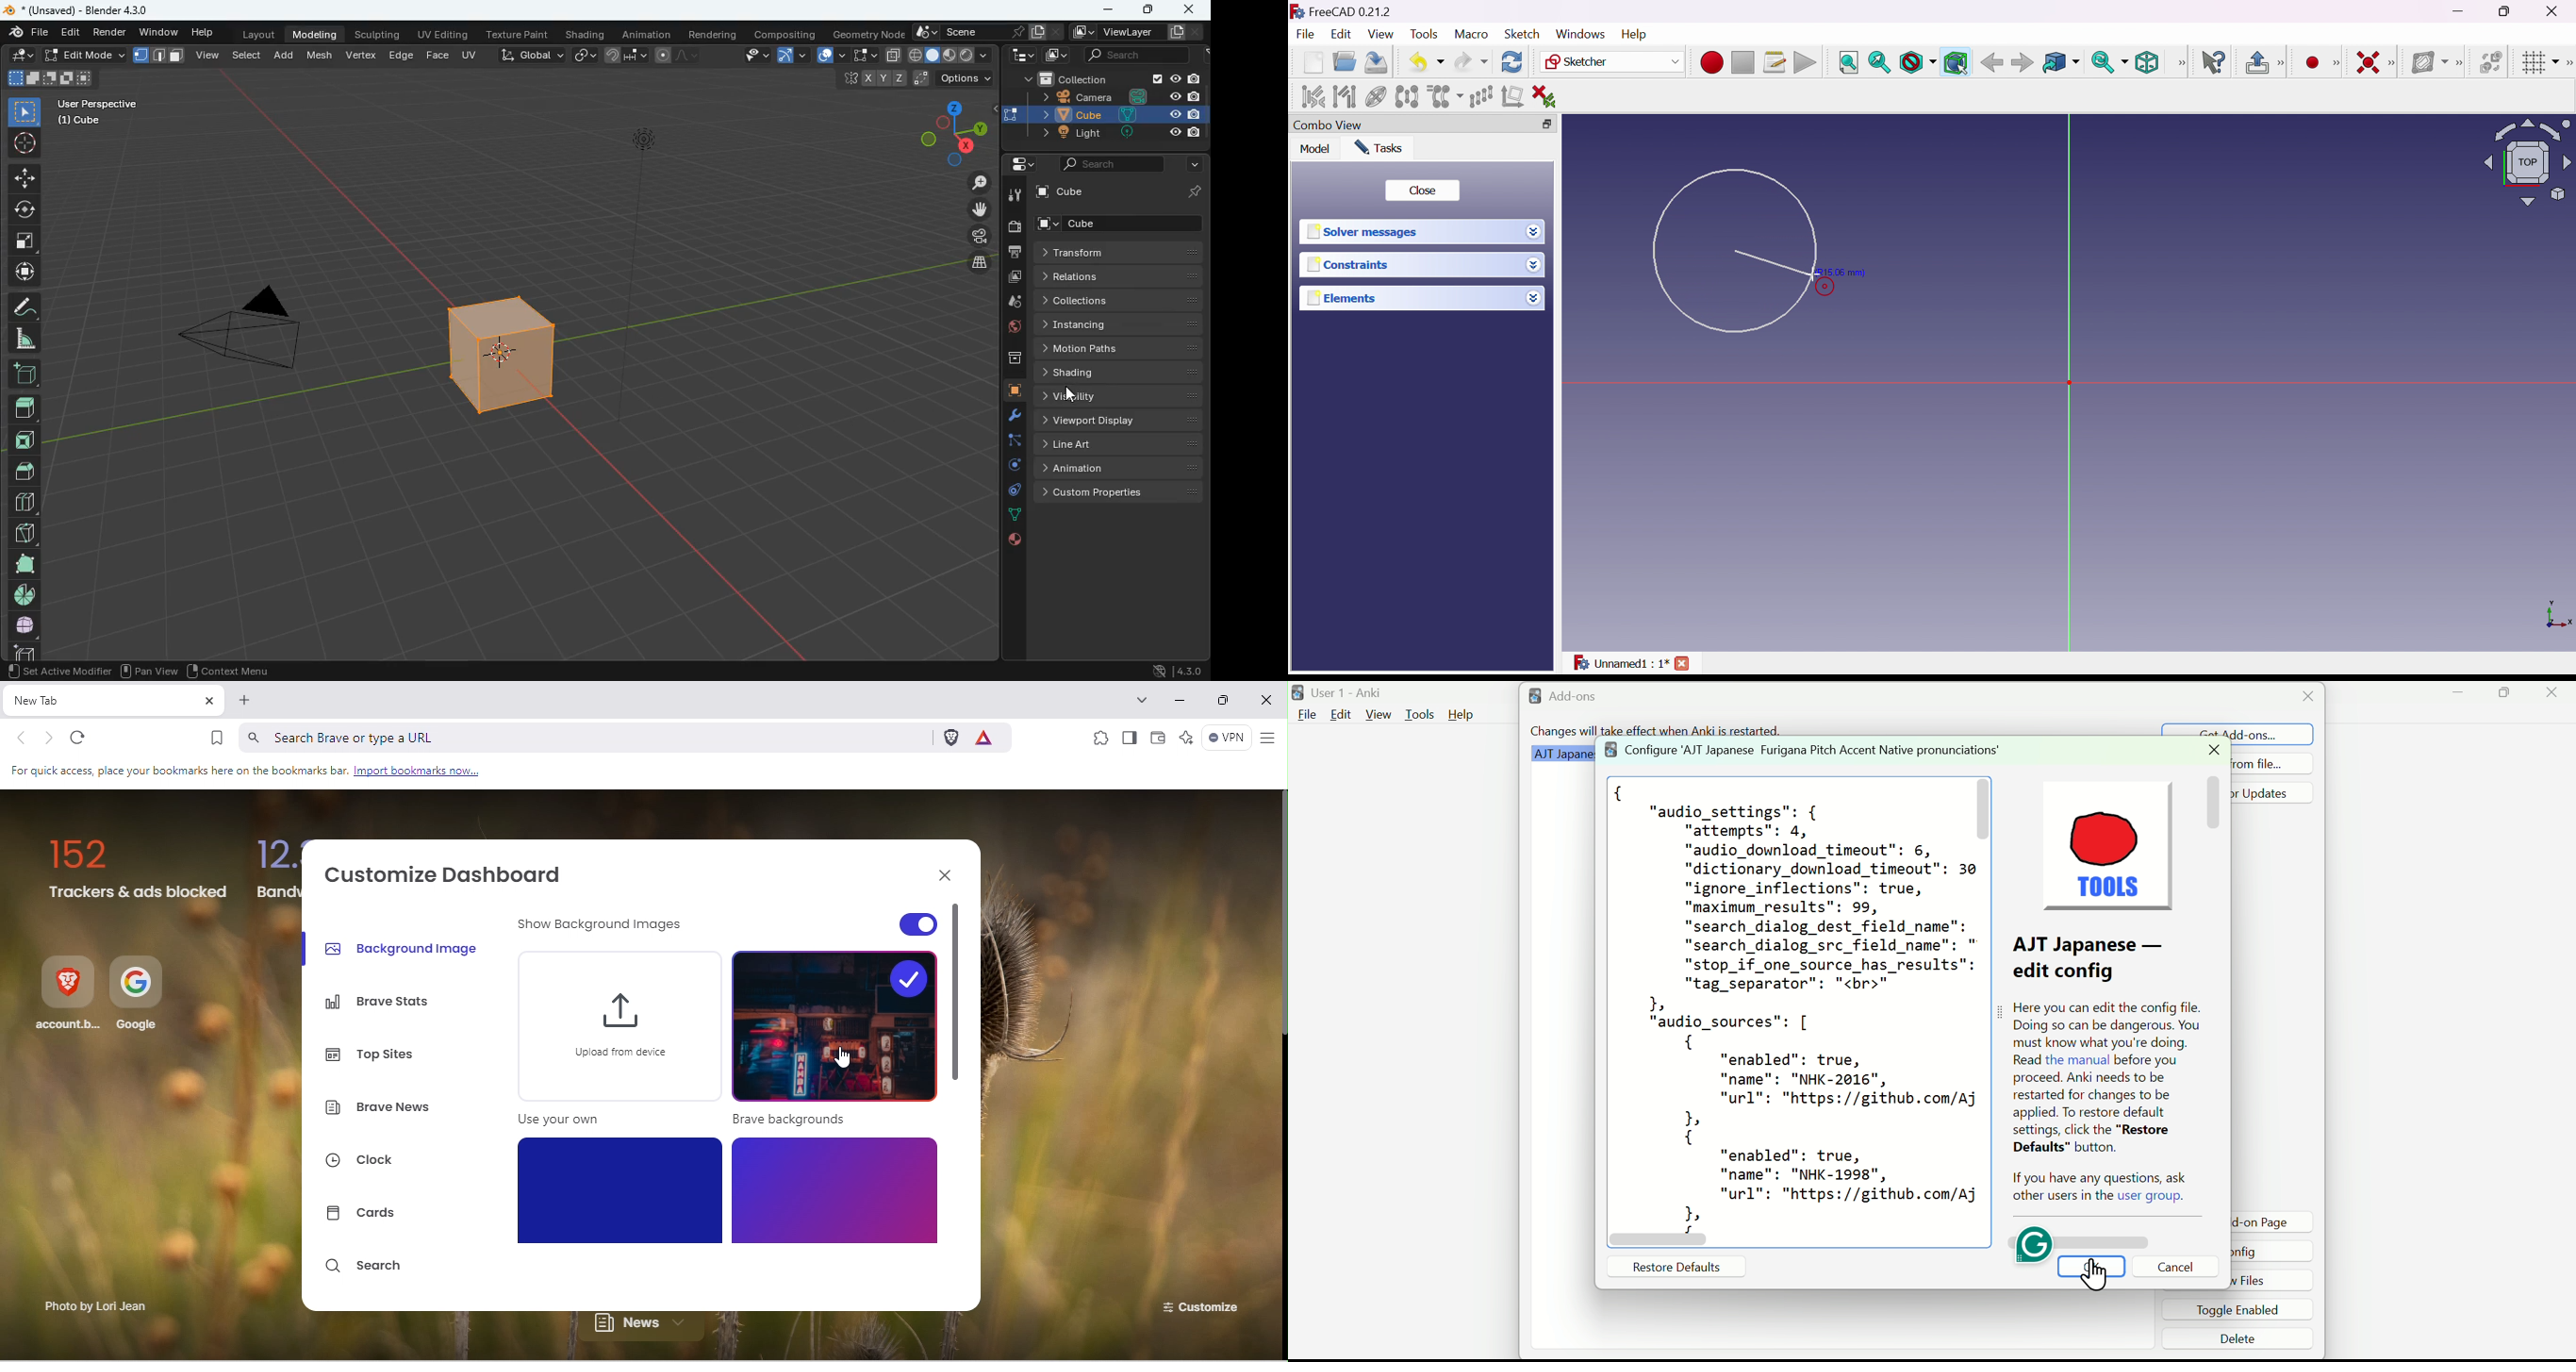 This screenshot has height=1372, width=2576. I want to click on Delete all constraints, so click(1548, 97).